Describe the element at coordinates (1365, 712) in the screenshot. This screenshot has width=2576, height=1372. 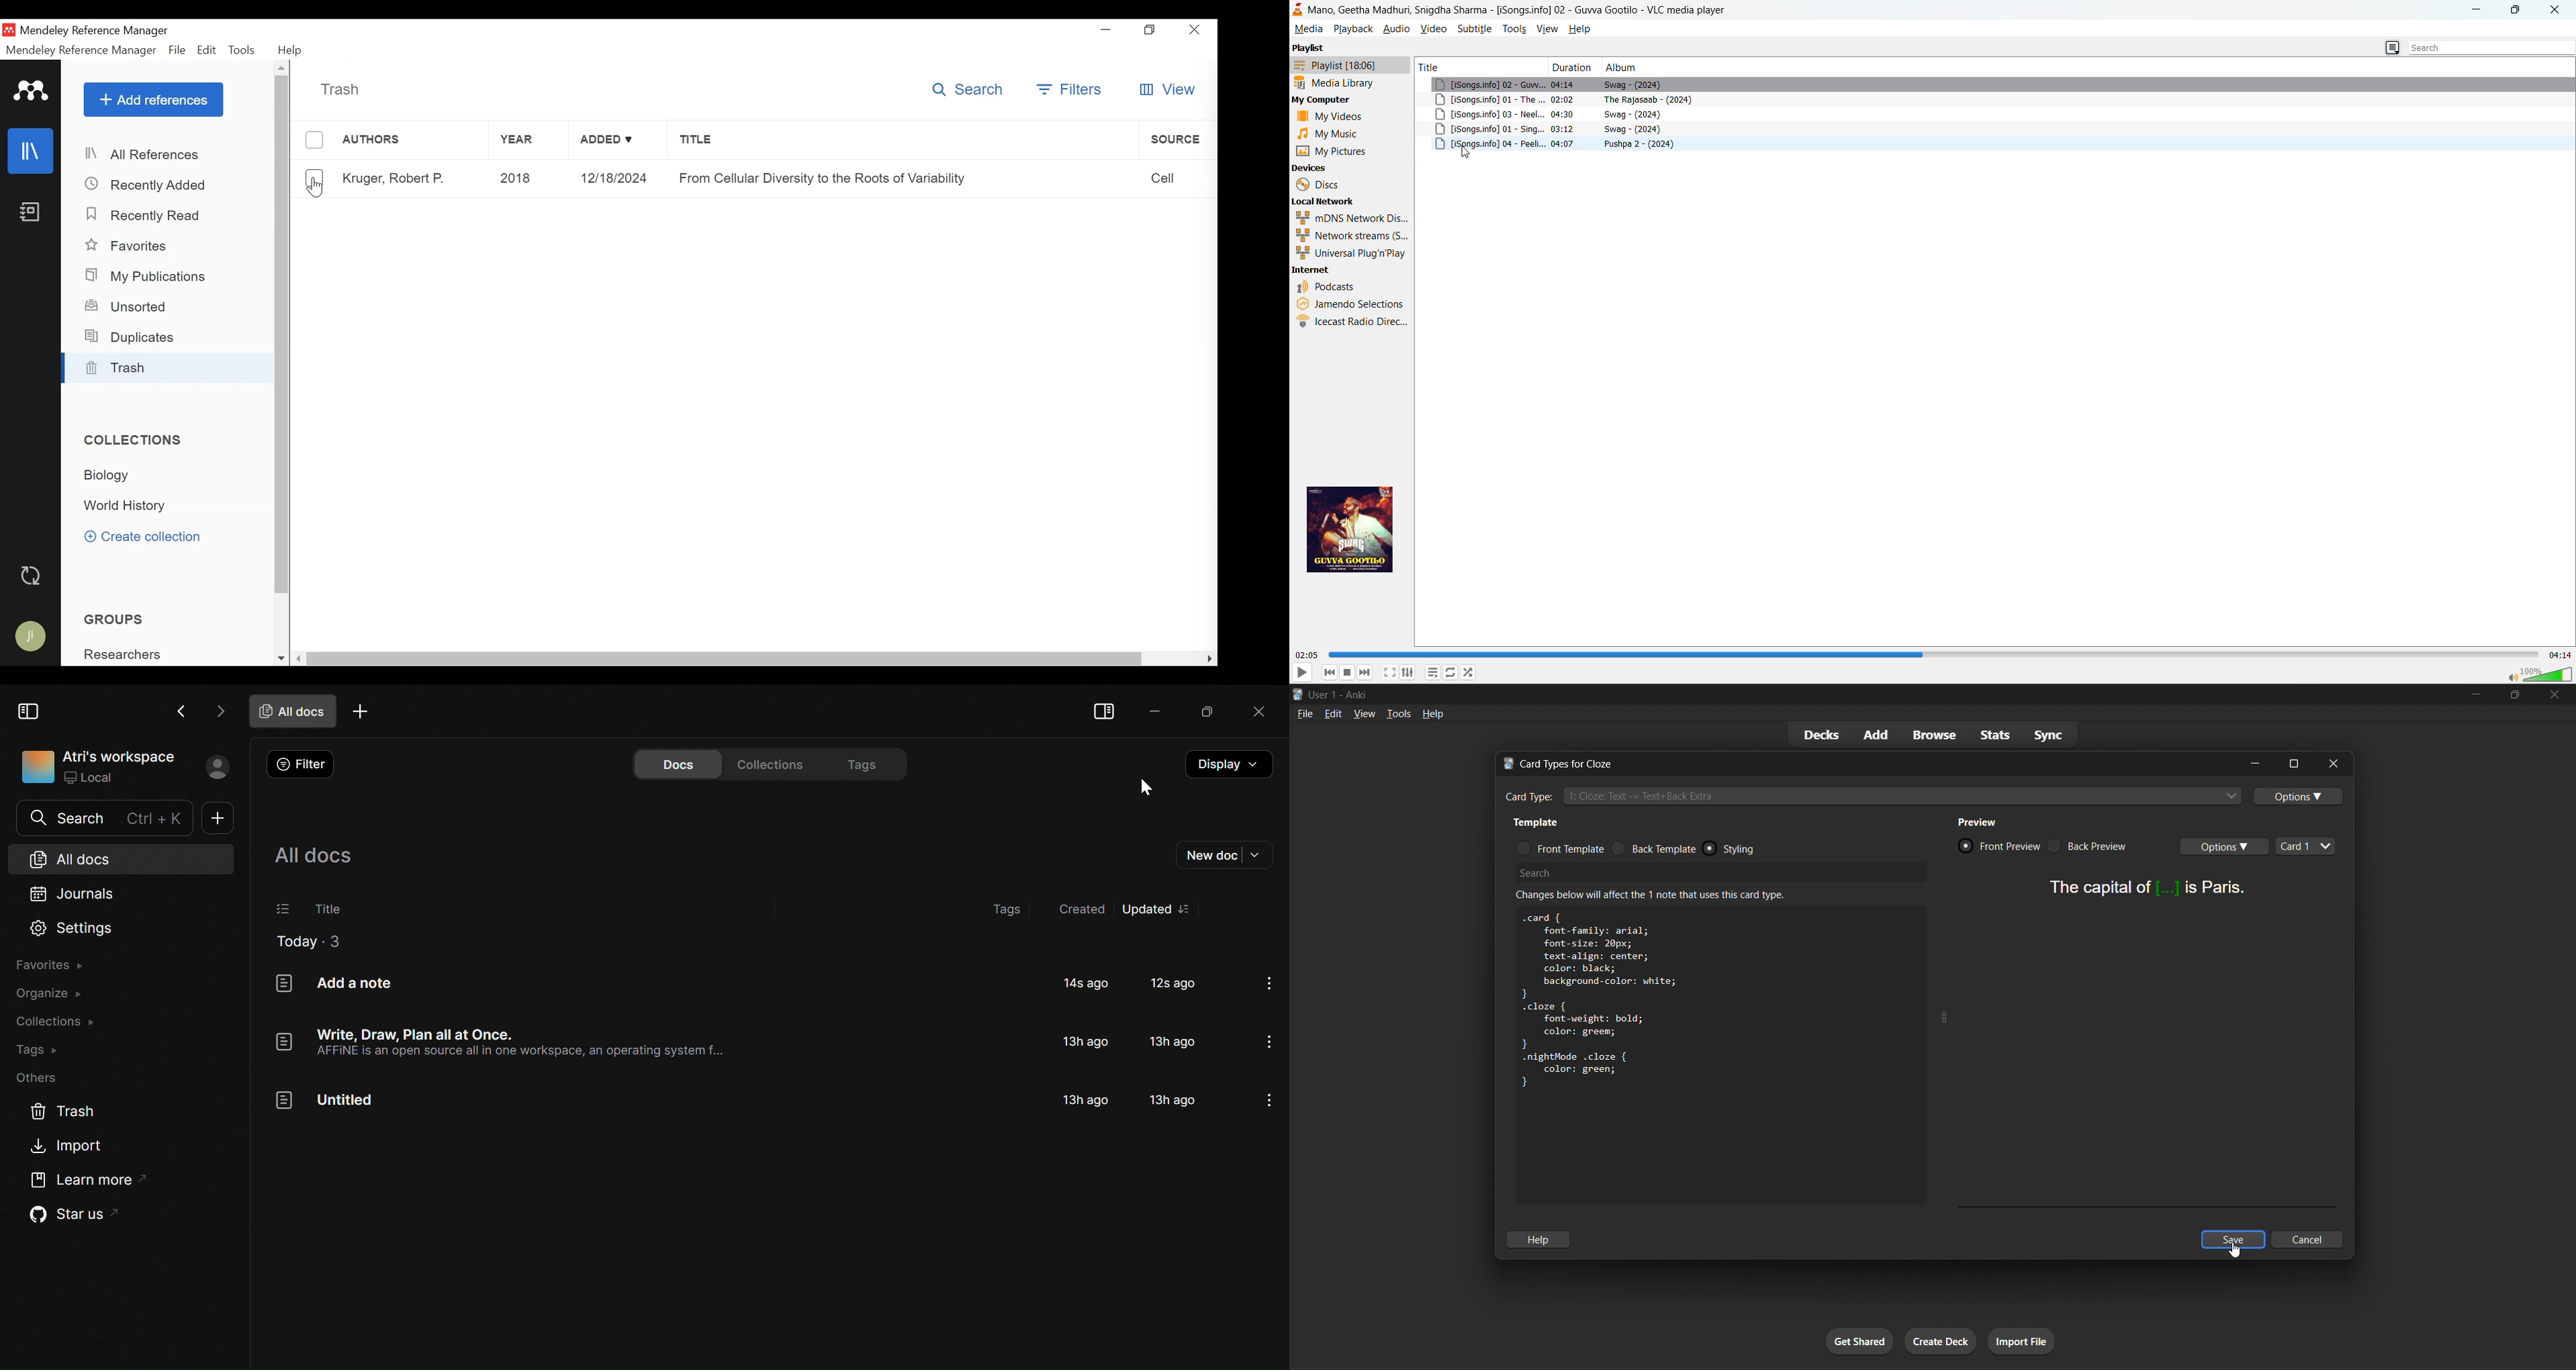
I see `view` at that location.